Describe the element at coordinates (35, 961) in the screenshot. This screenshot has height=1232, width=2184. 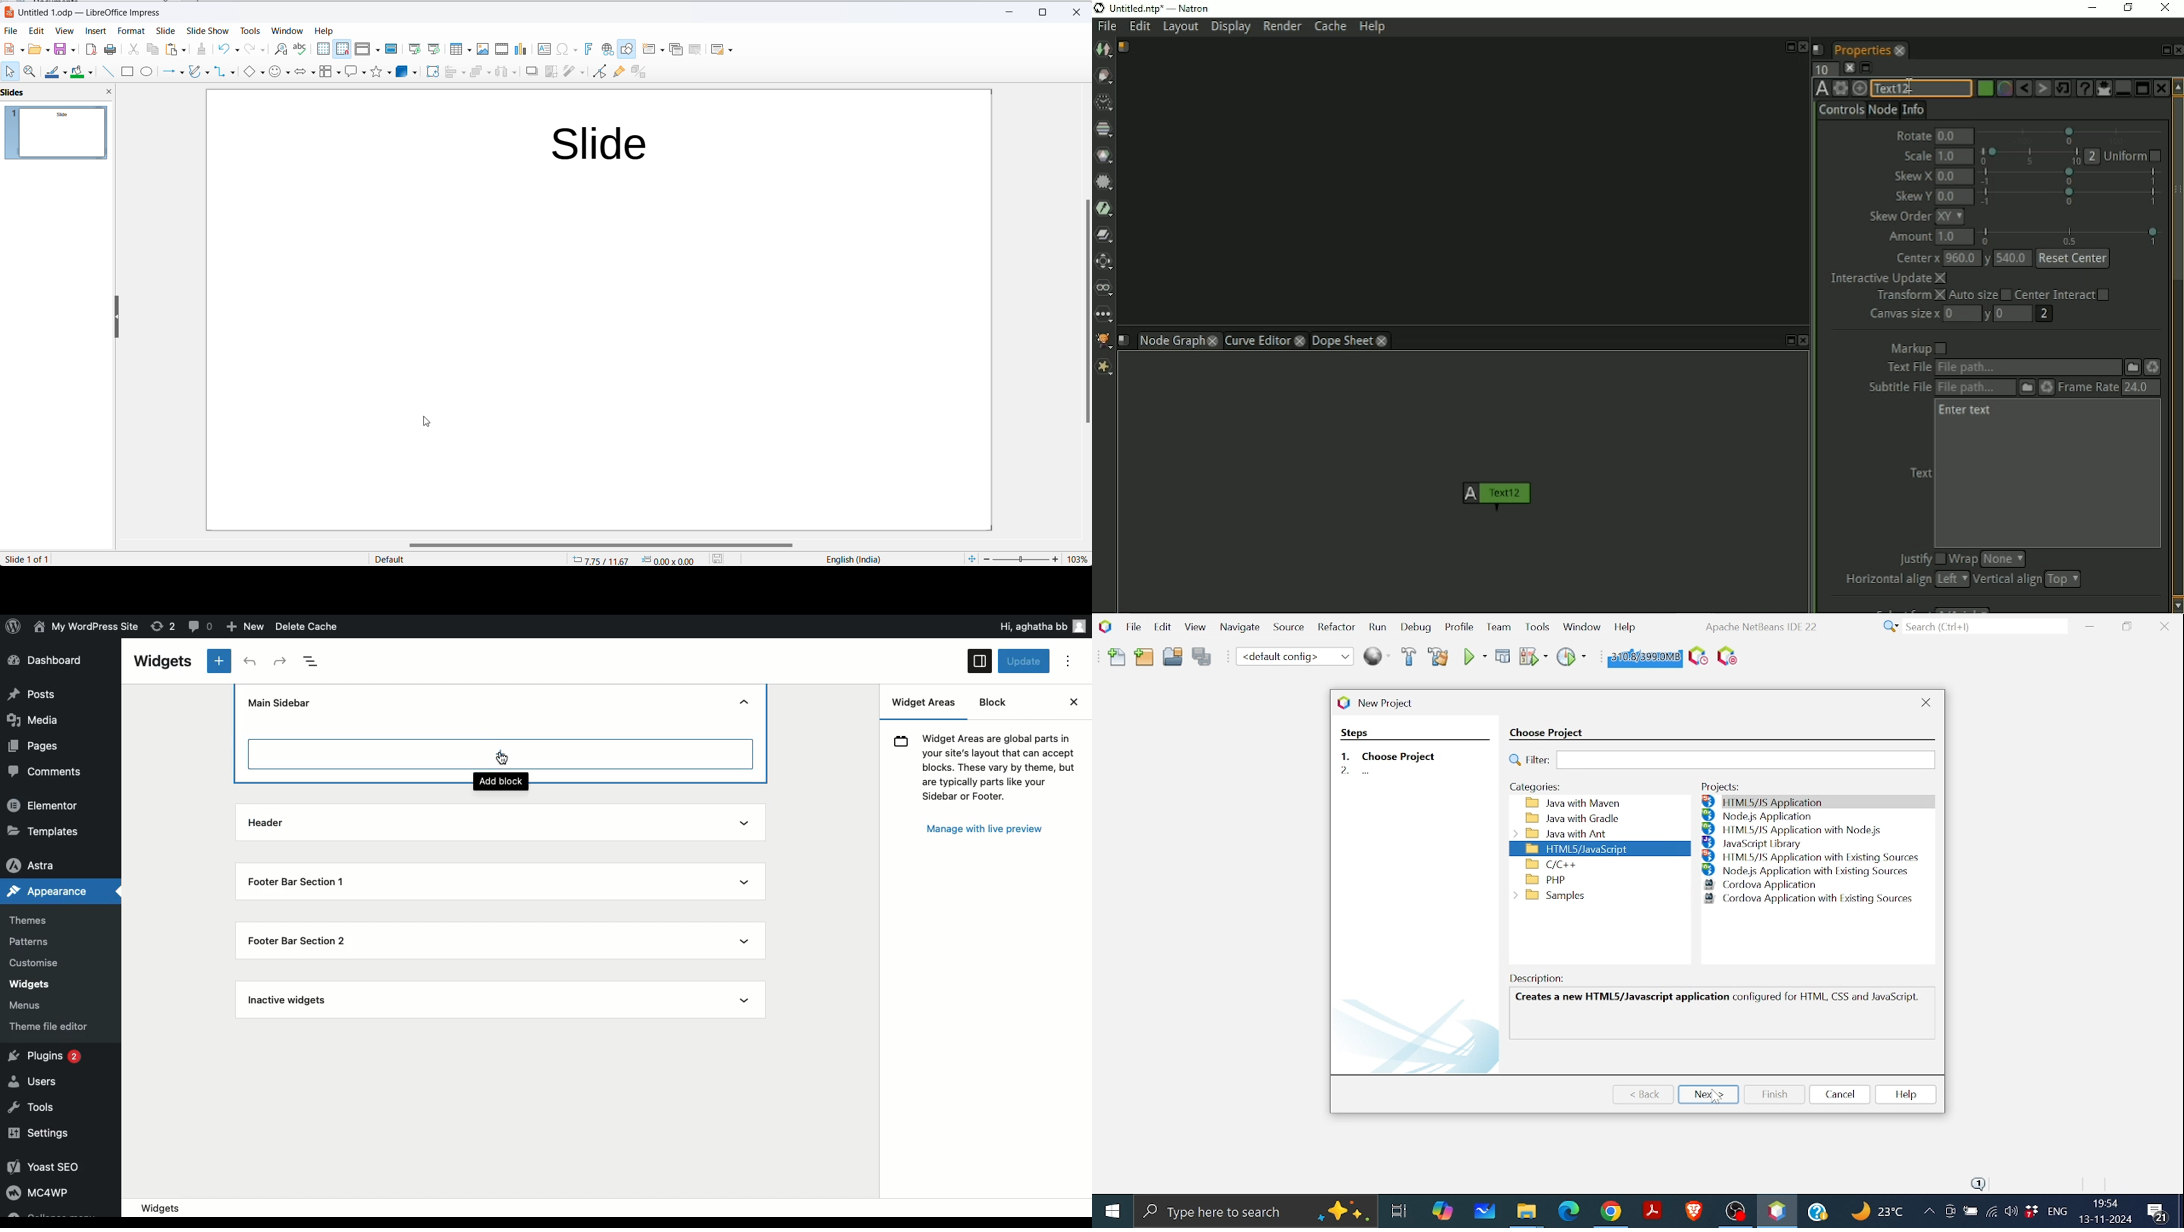
I see `Customise` at that location.